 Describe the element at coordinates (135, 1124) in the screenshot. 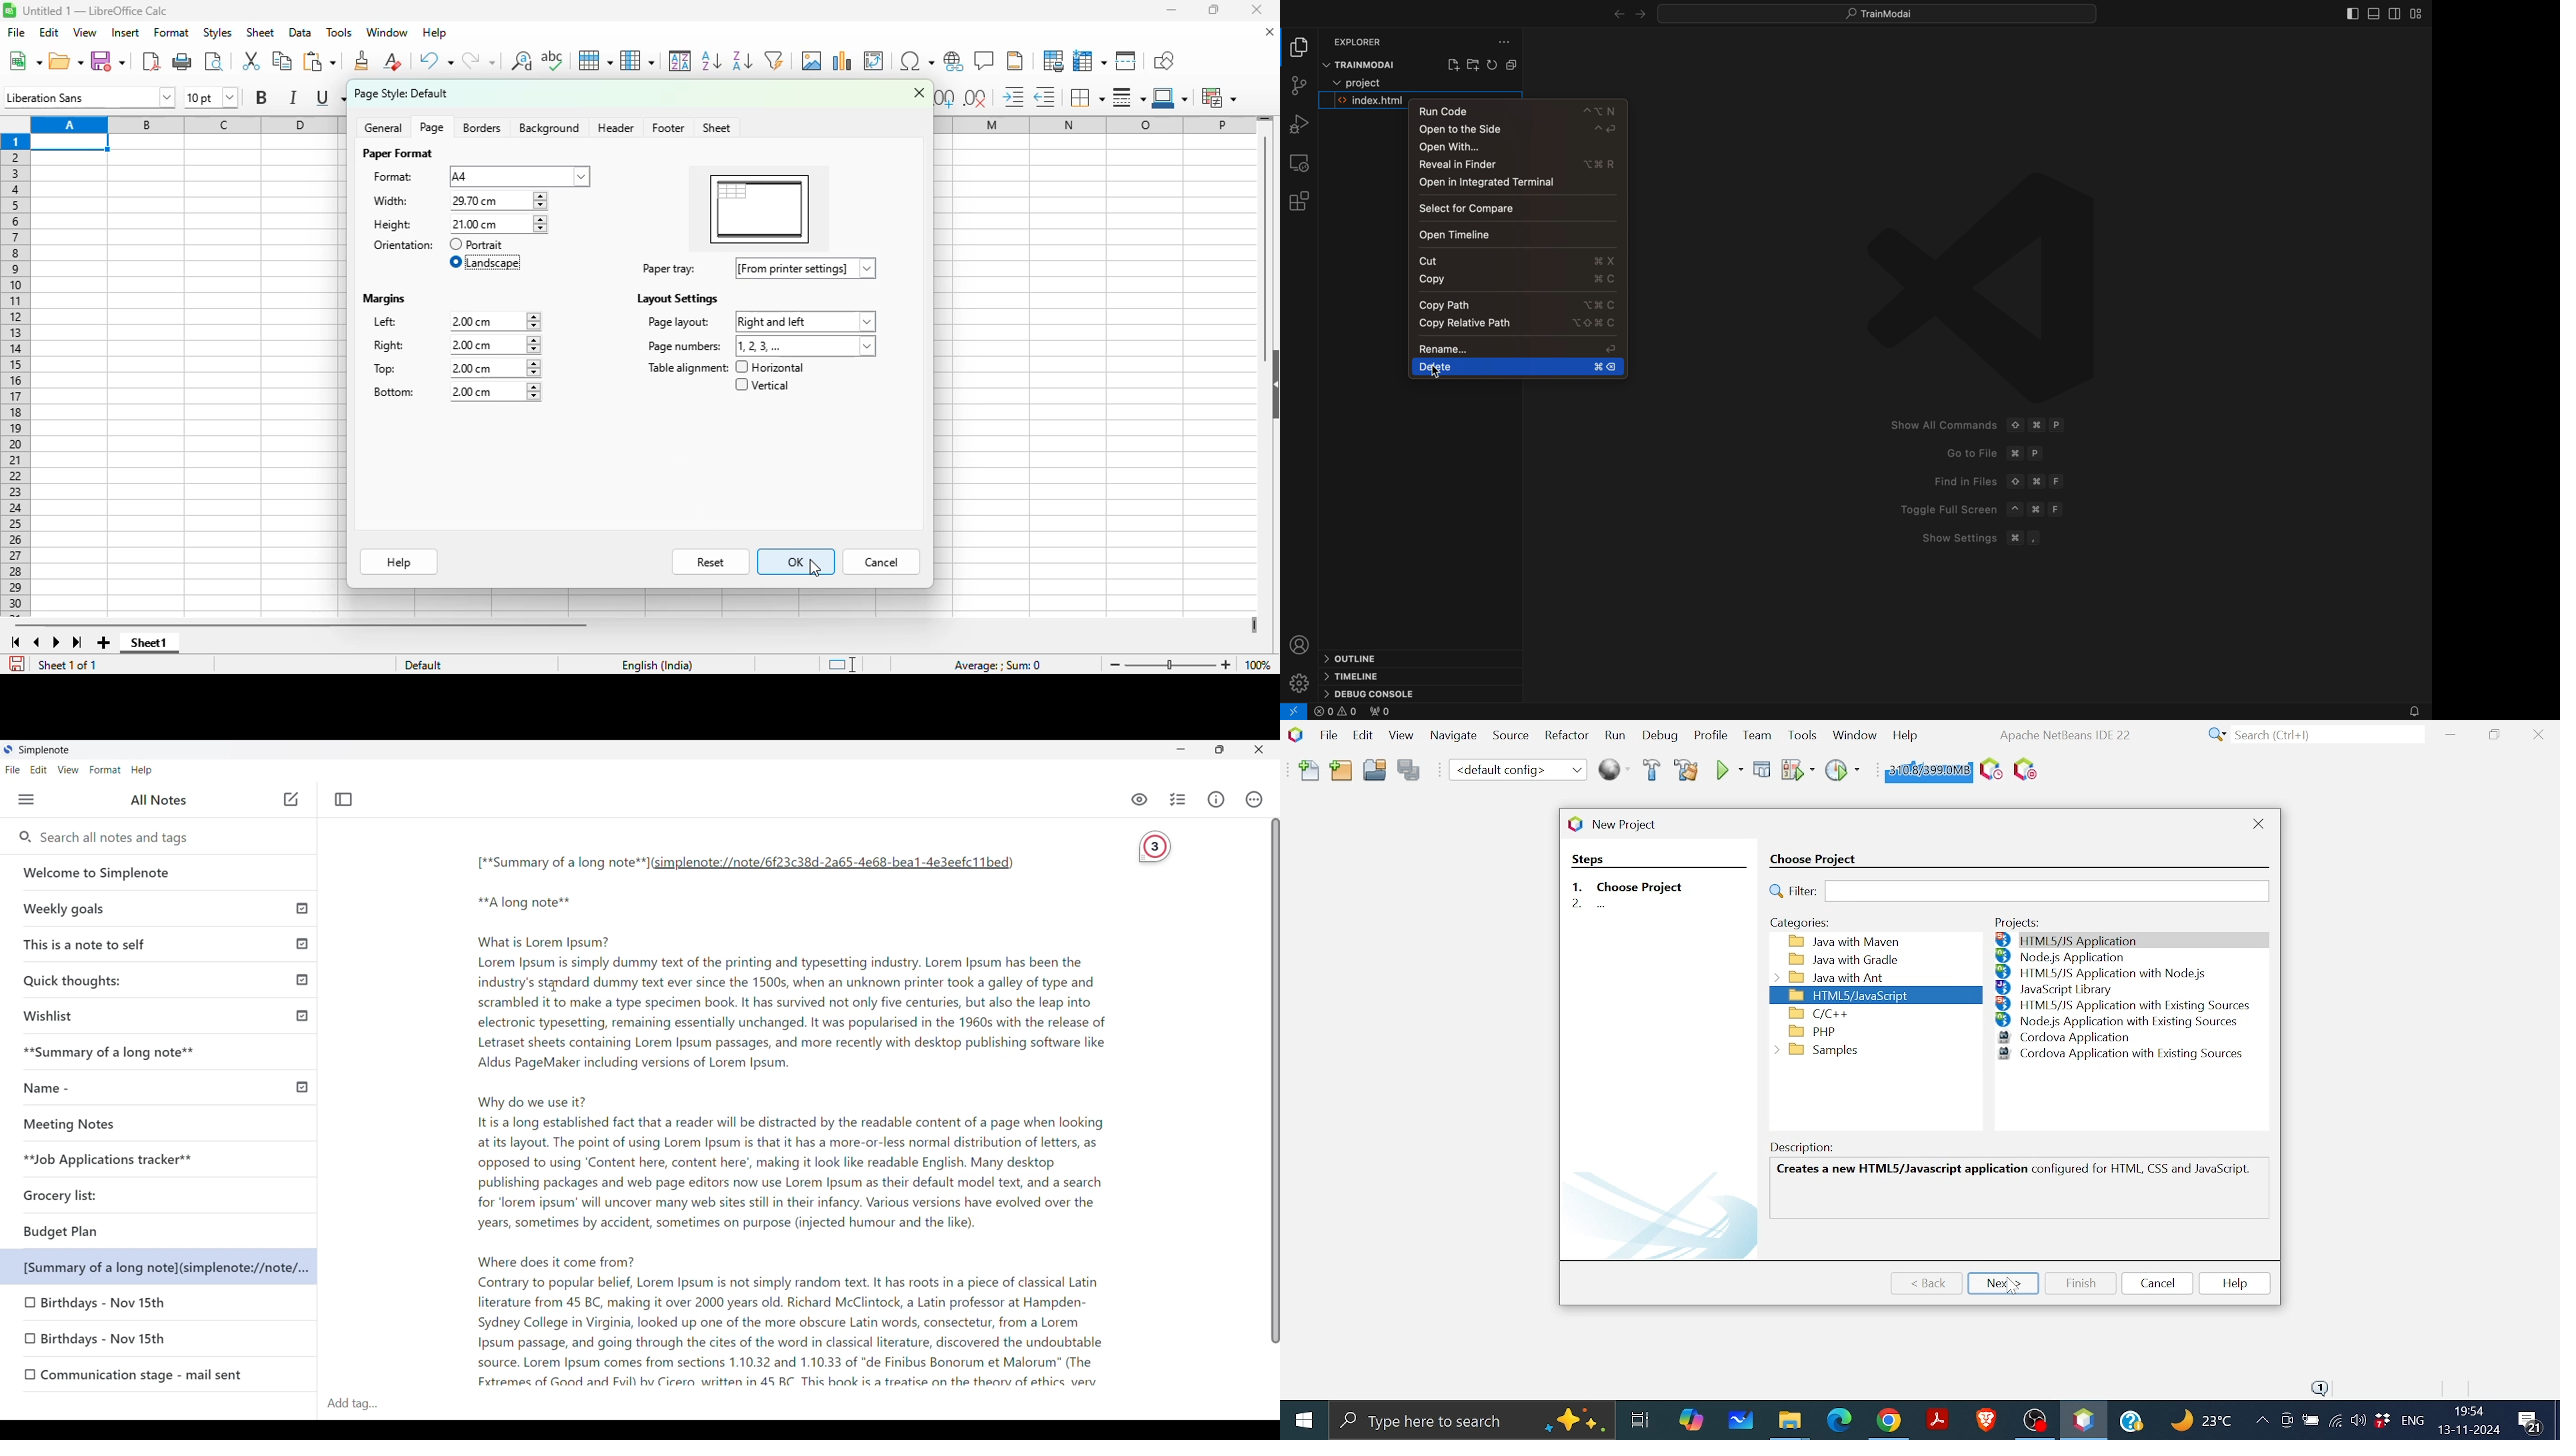

I see `Meeting notes` at that location.